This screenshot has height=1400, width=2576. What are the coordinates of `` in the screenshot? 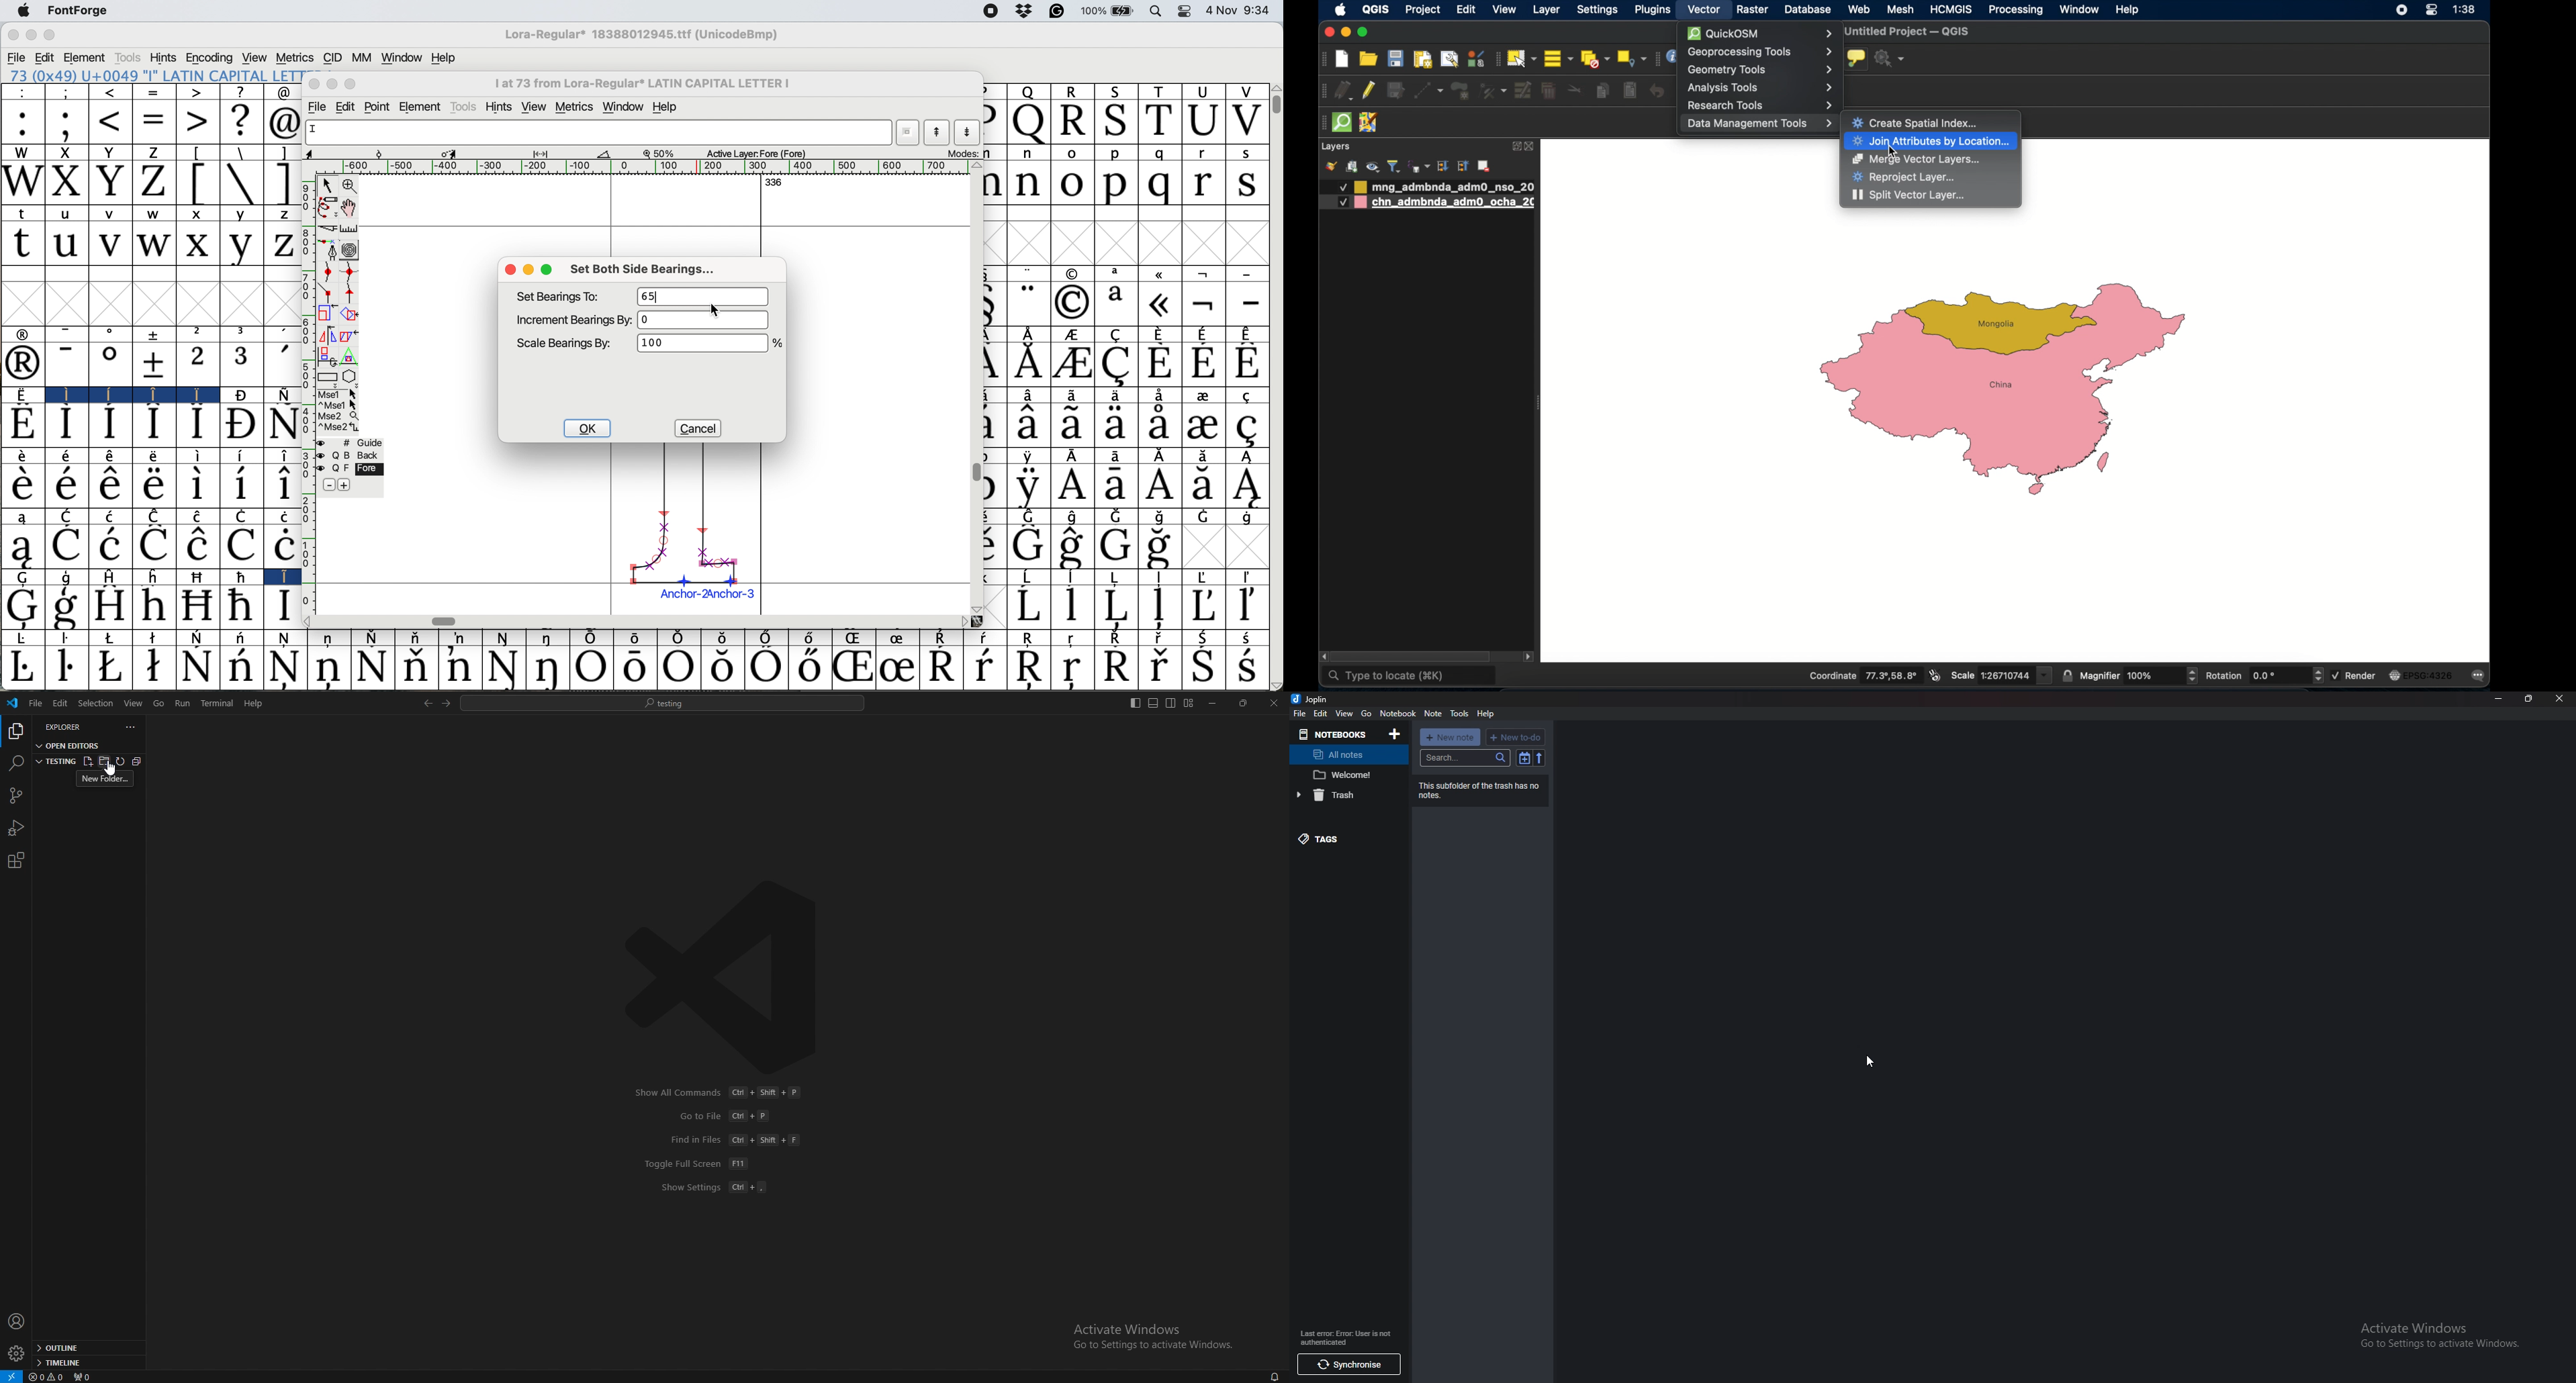 It's located at (384, 153).